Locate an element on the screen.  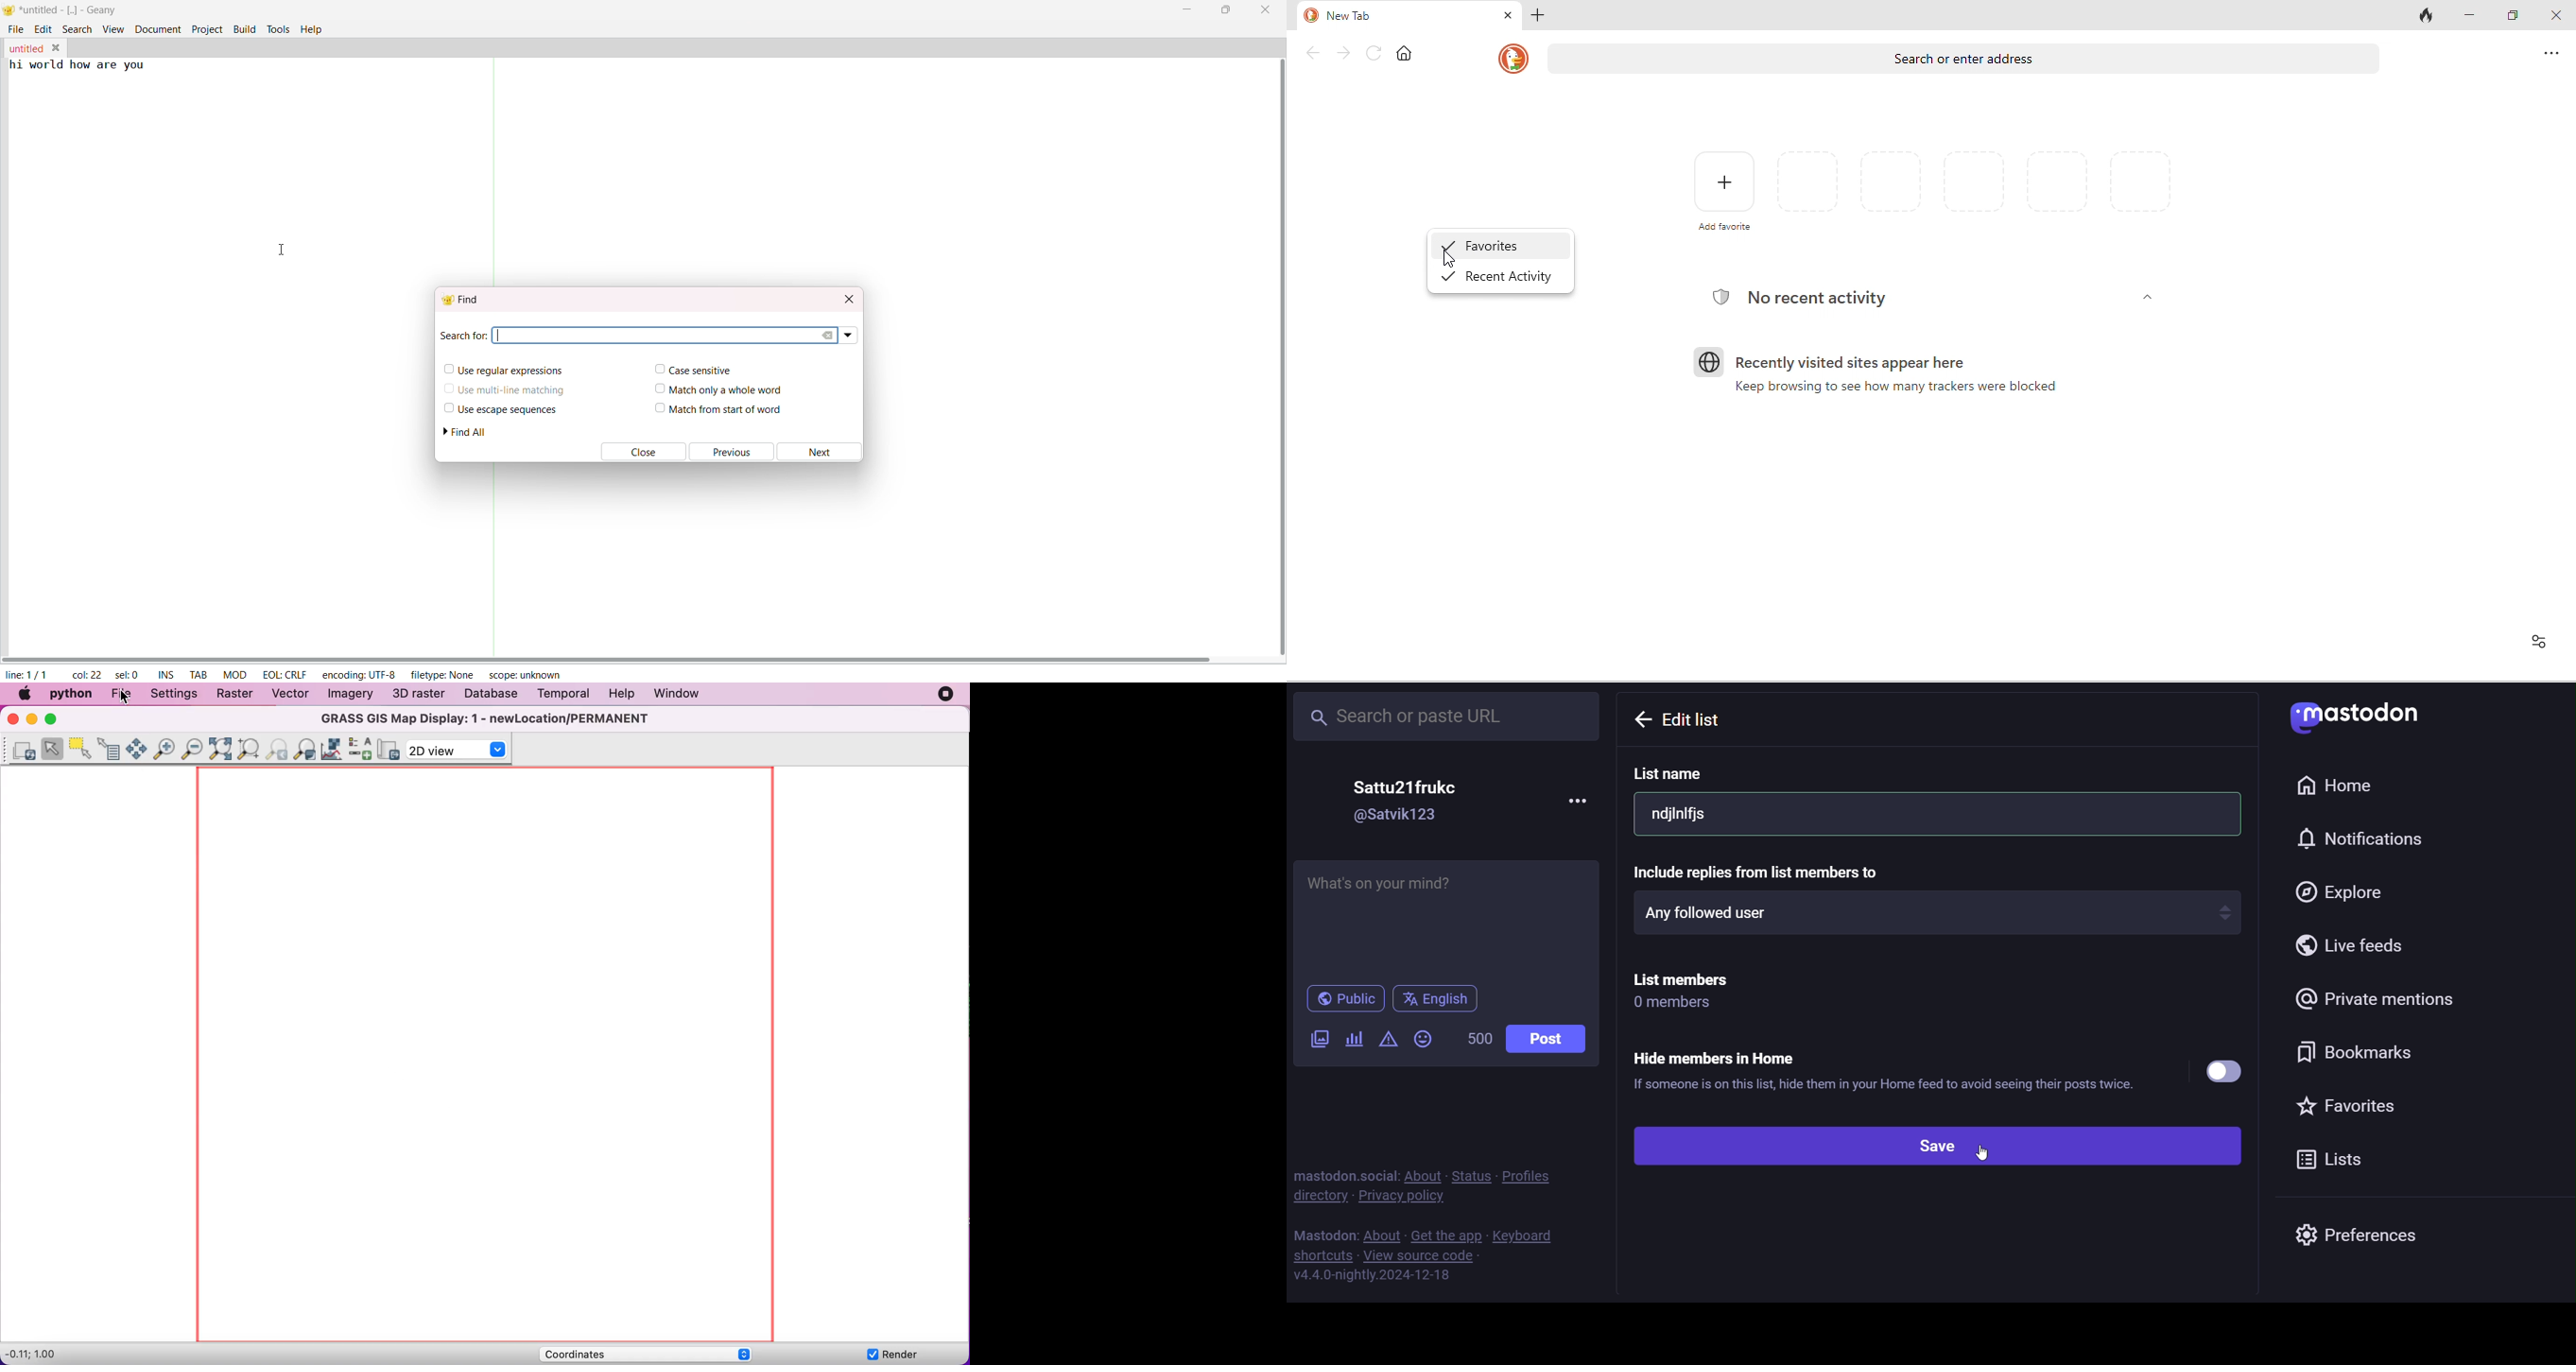
separator is located at coordinates (497, 558).